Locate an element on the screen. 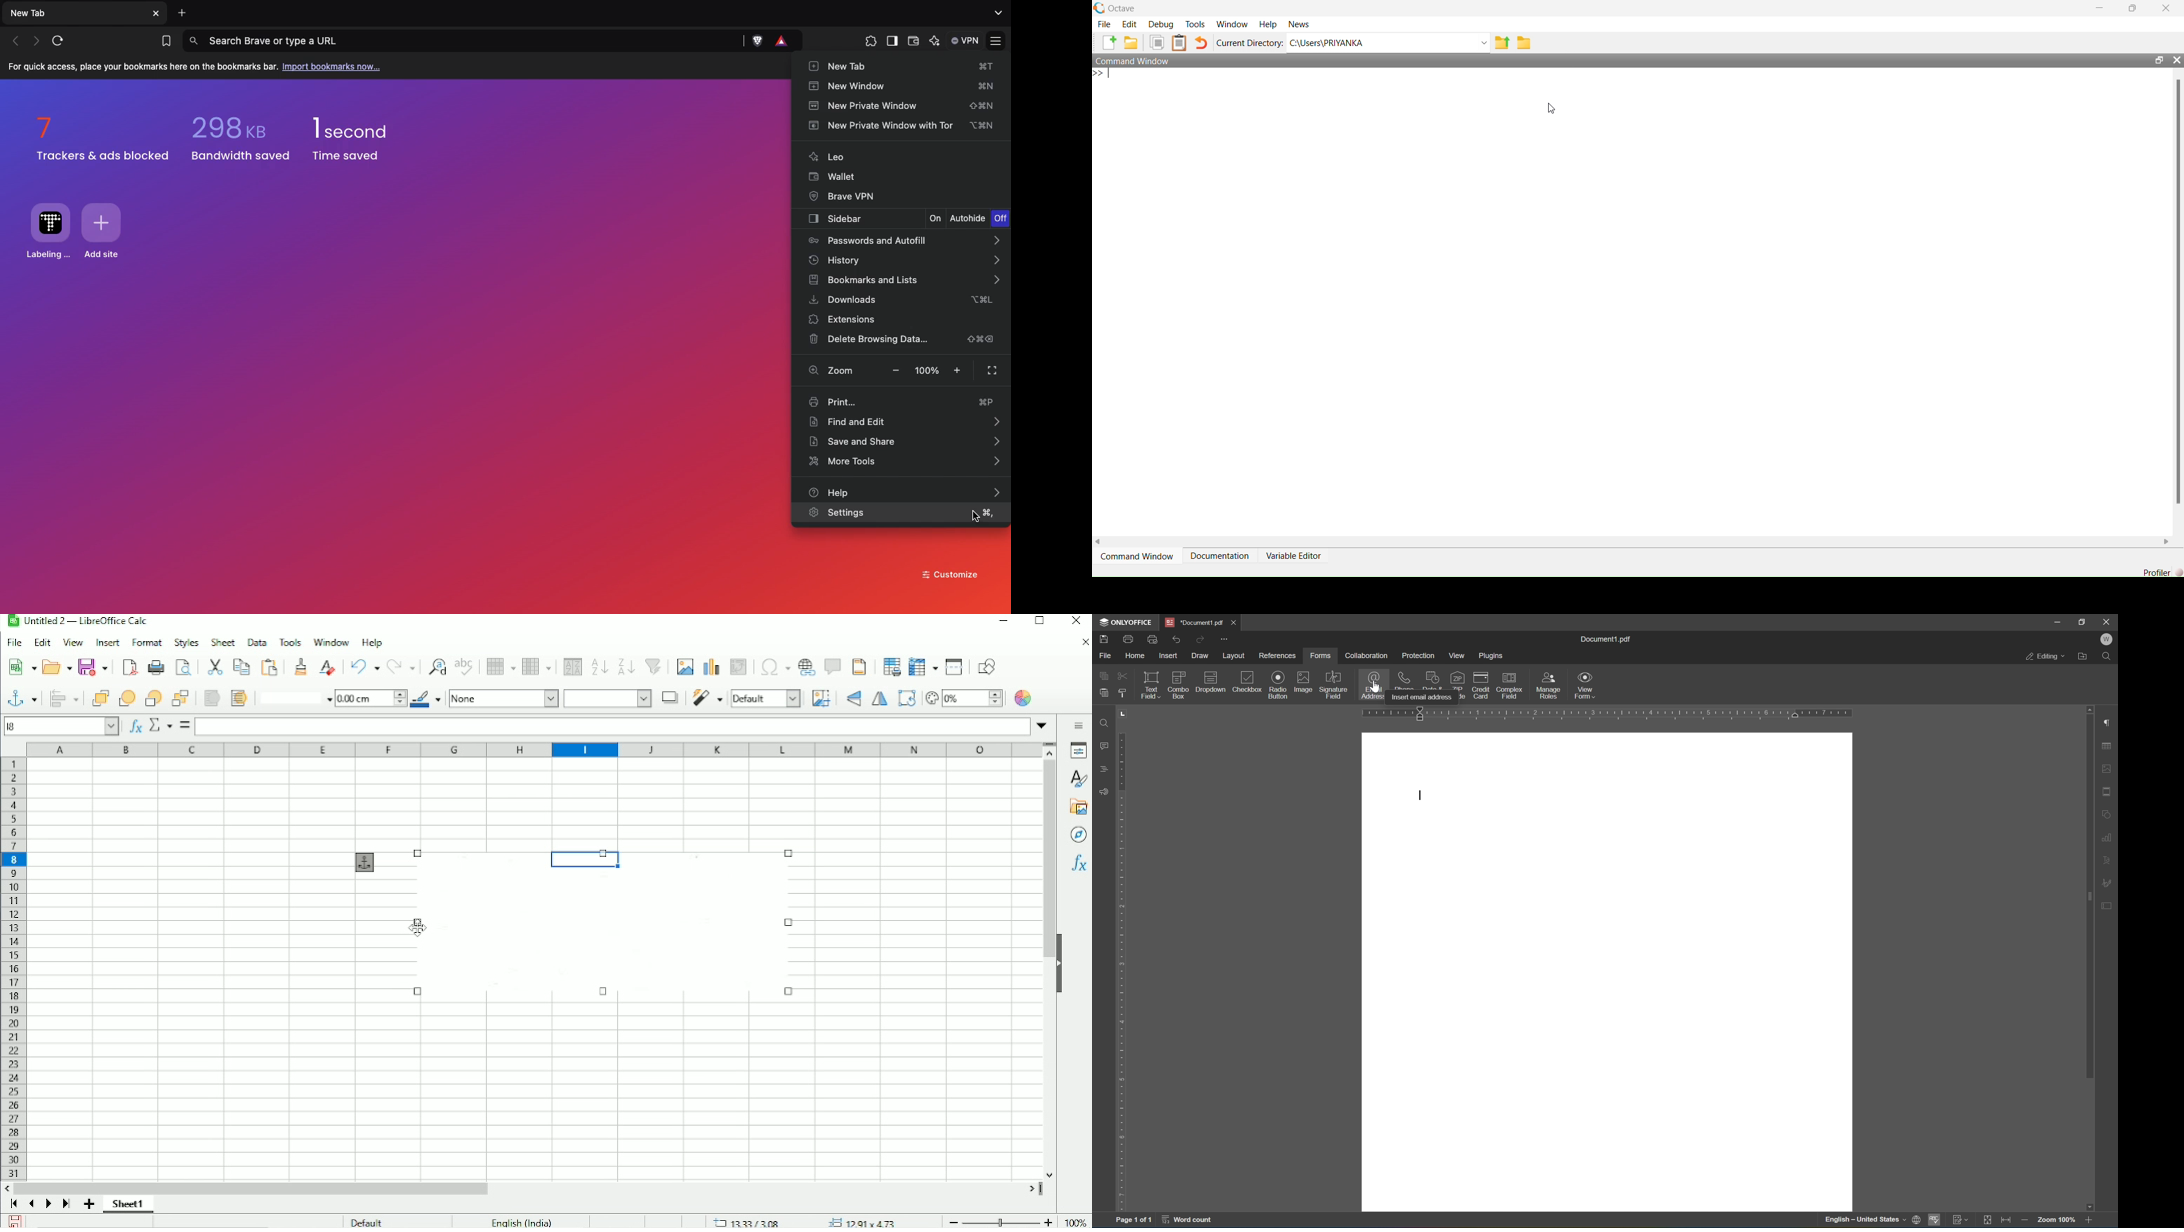 This screenshot has width=2184, height=1232. fit to width is located at coordinates (2007, 1222).